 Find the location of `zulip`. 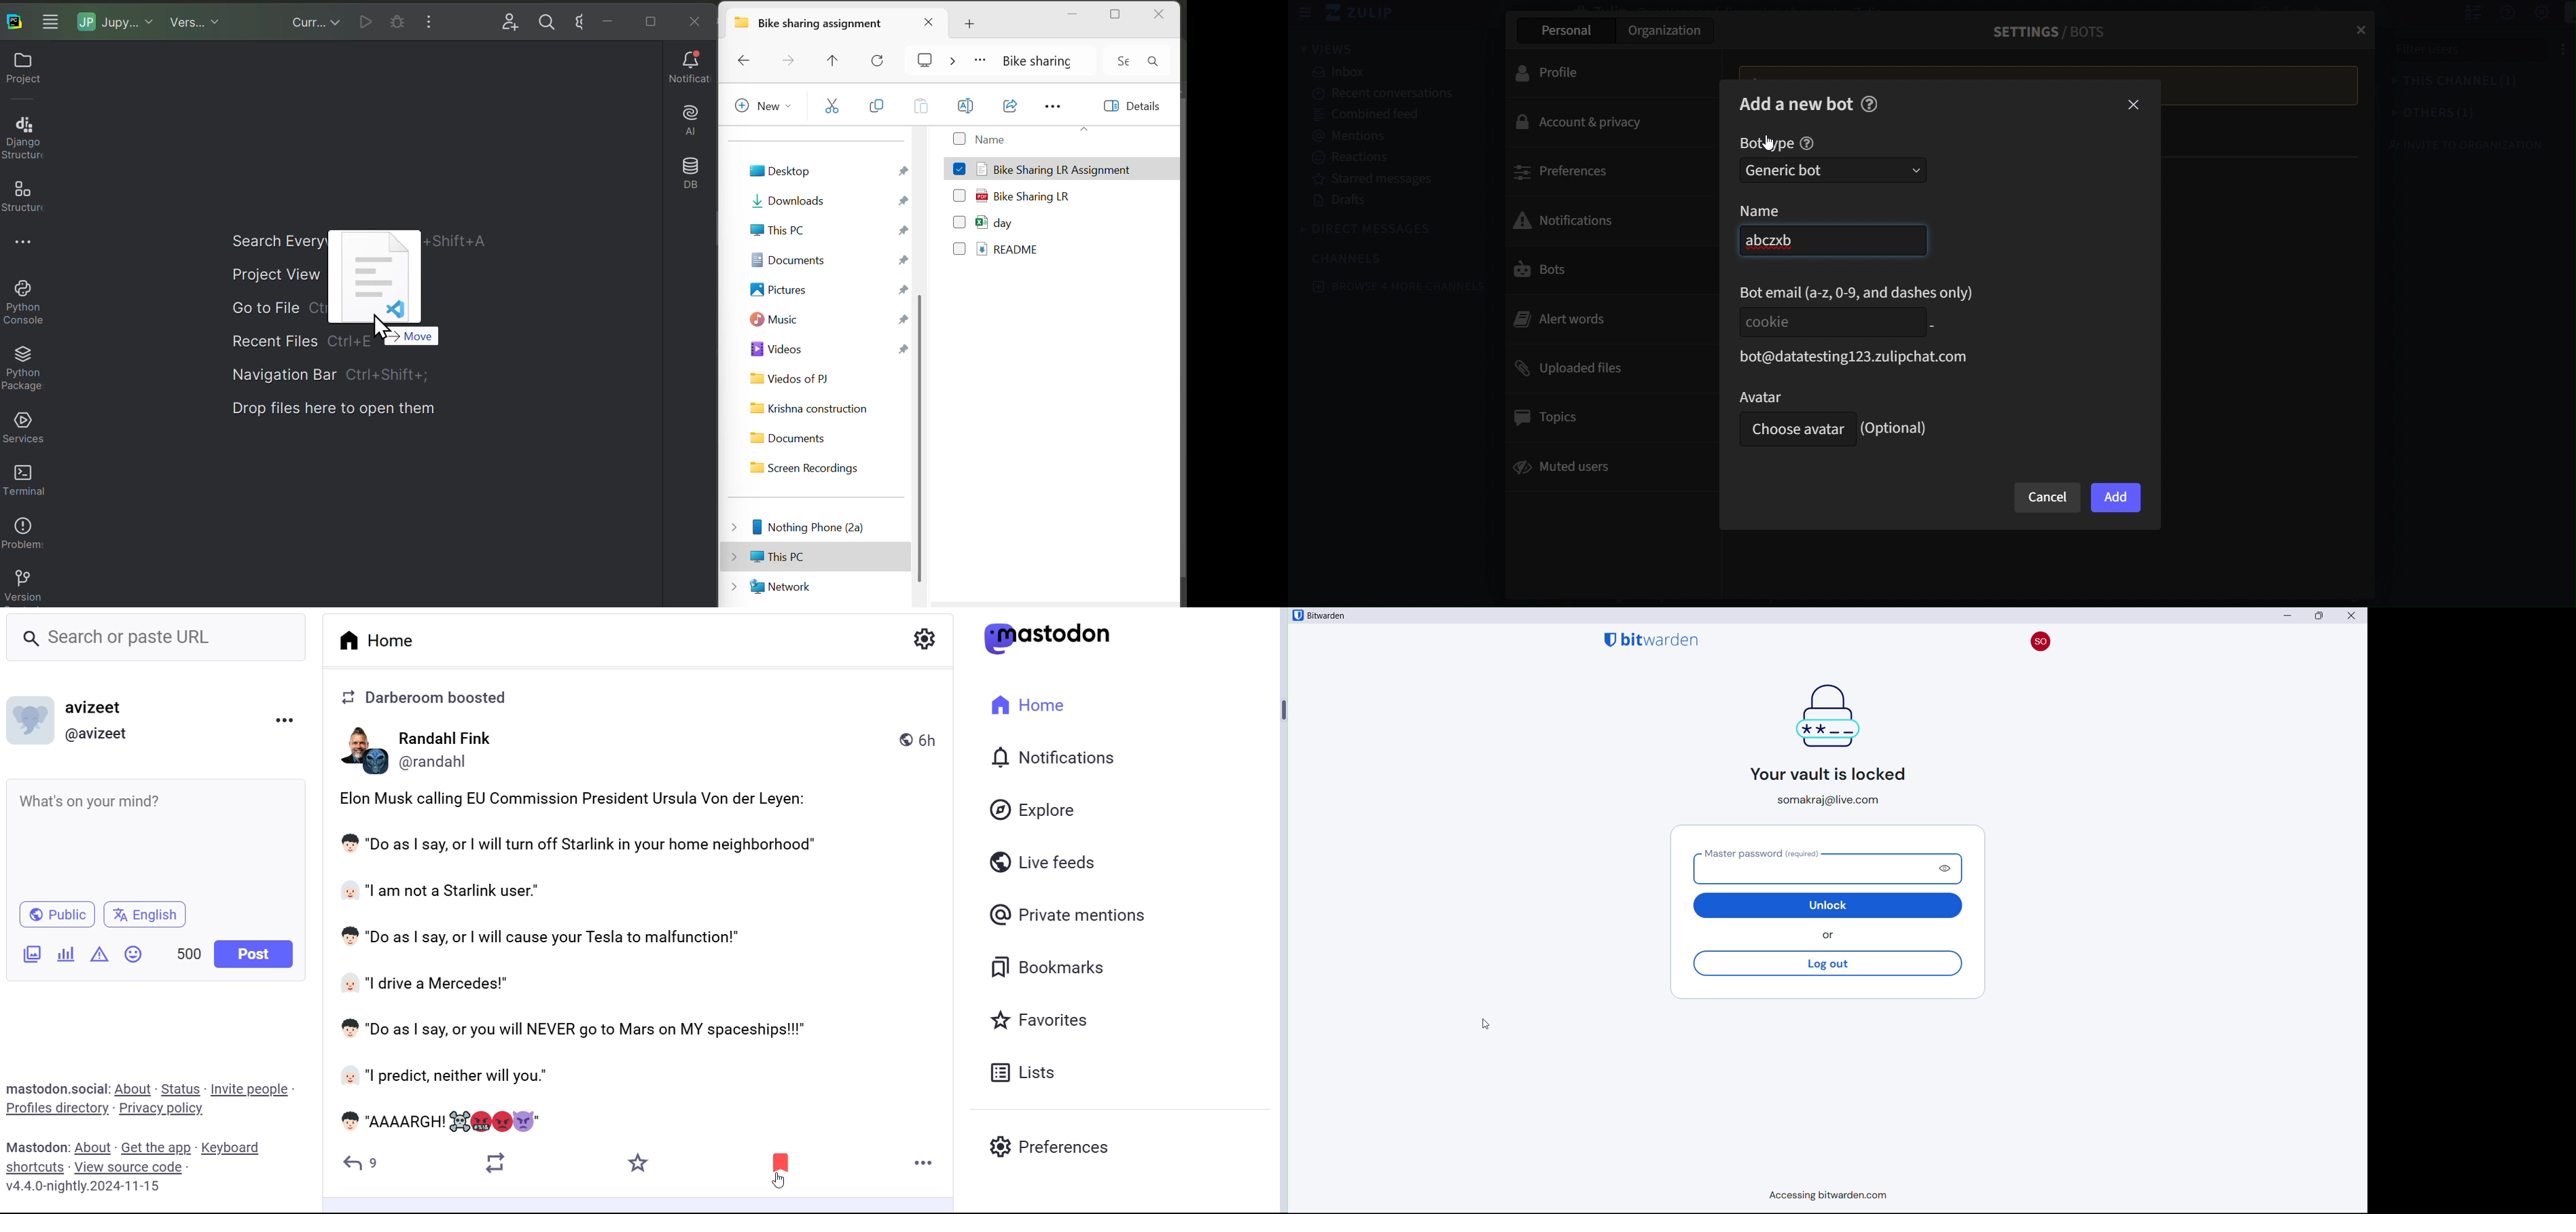

zulip is located at coordinates (1365, 14).